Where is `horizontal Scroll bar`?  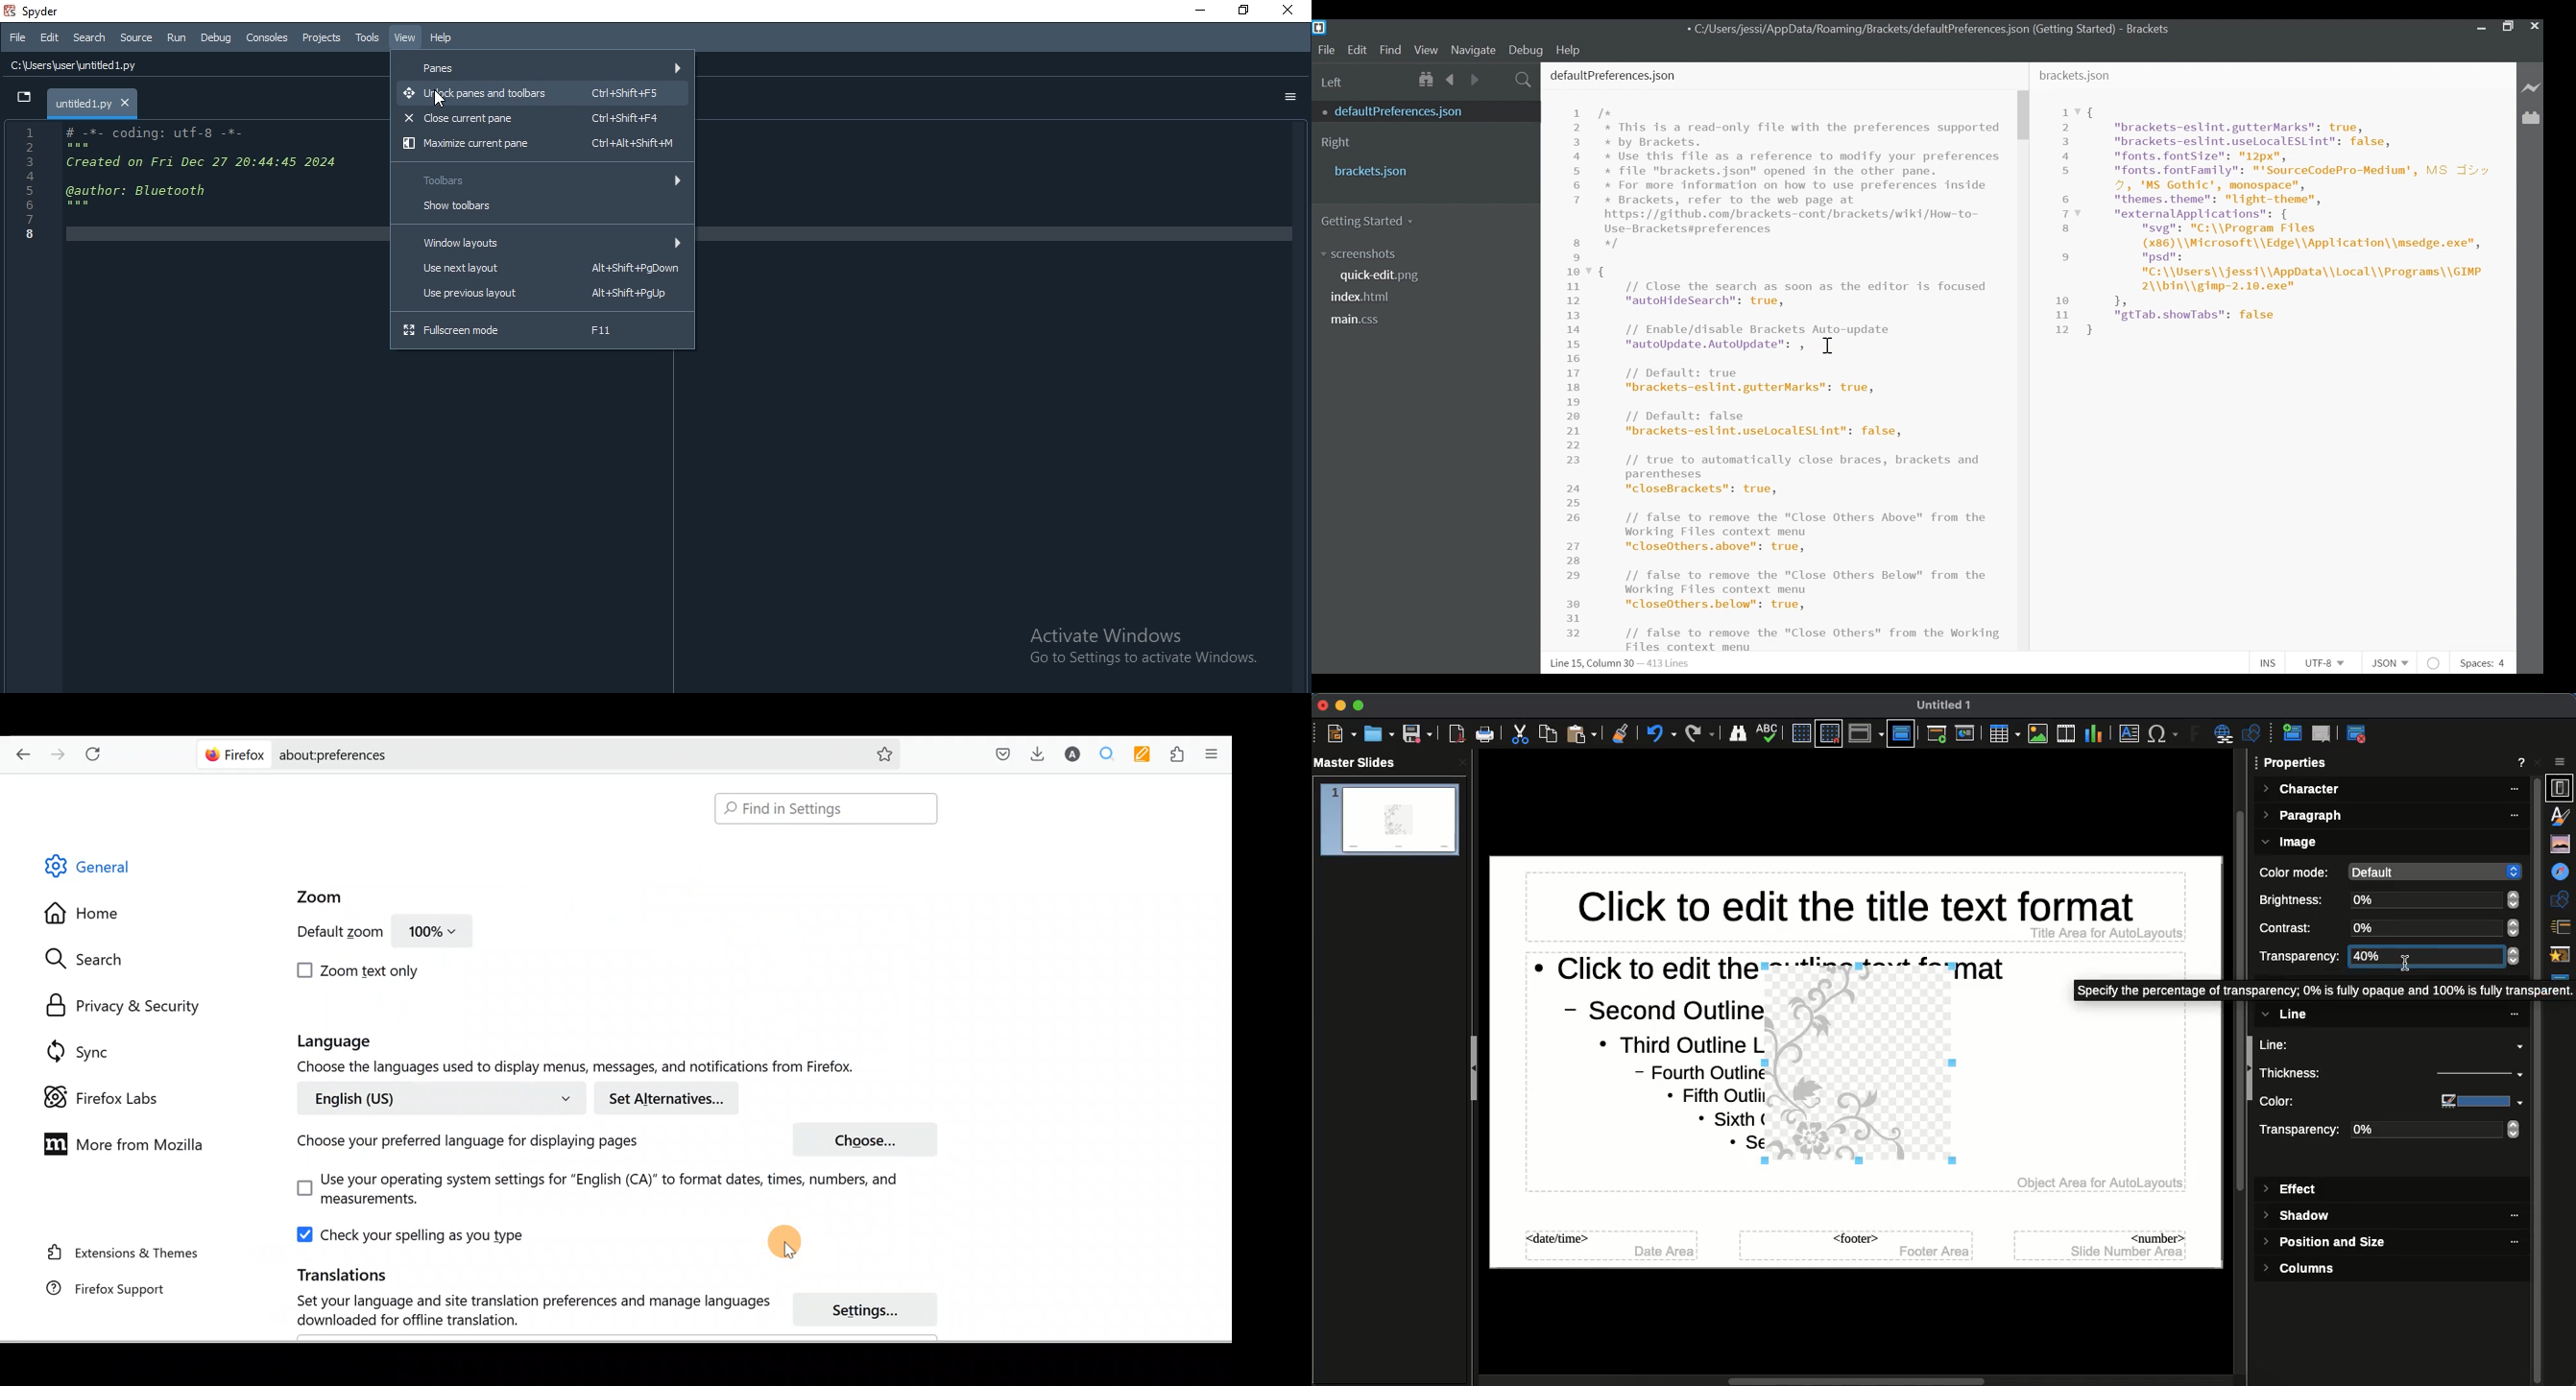
horizontal Scroll bar is located at coordinates (1860, 1378).